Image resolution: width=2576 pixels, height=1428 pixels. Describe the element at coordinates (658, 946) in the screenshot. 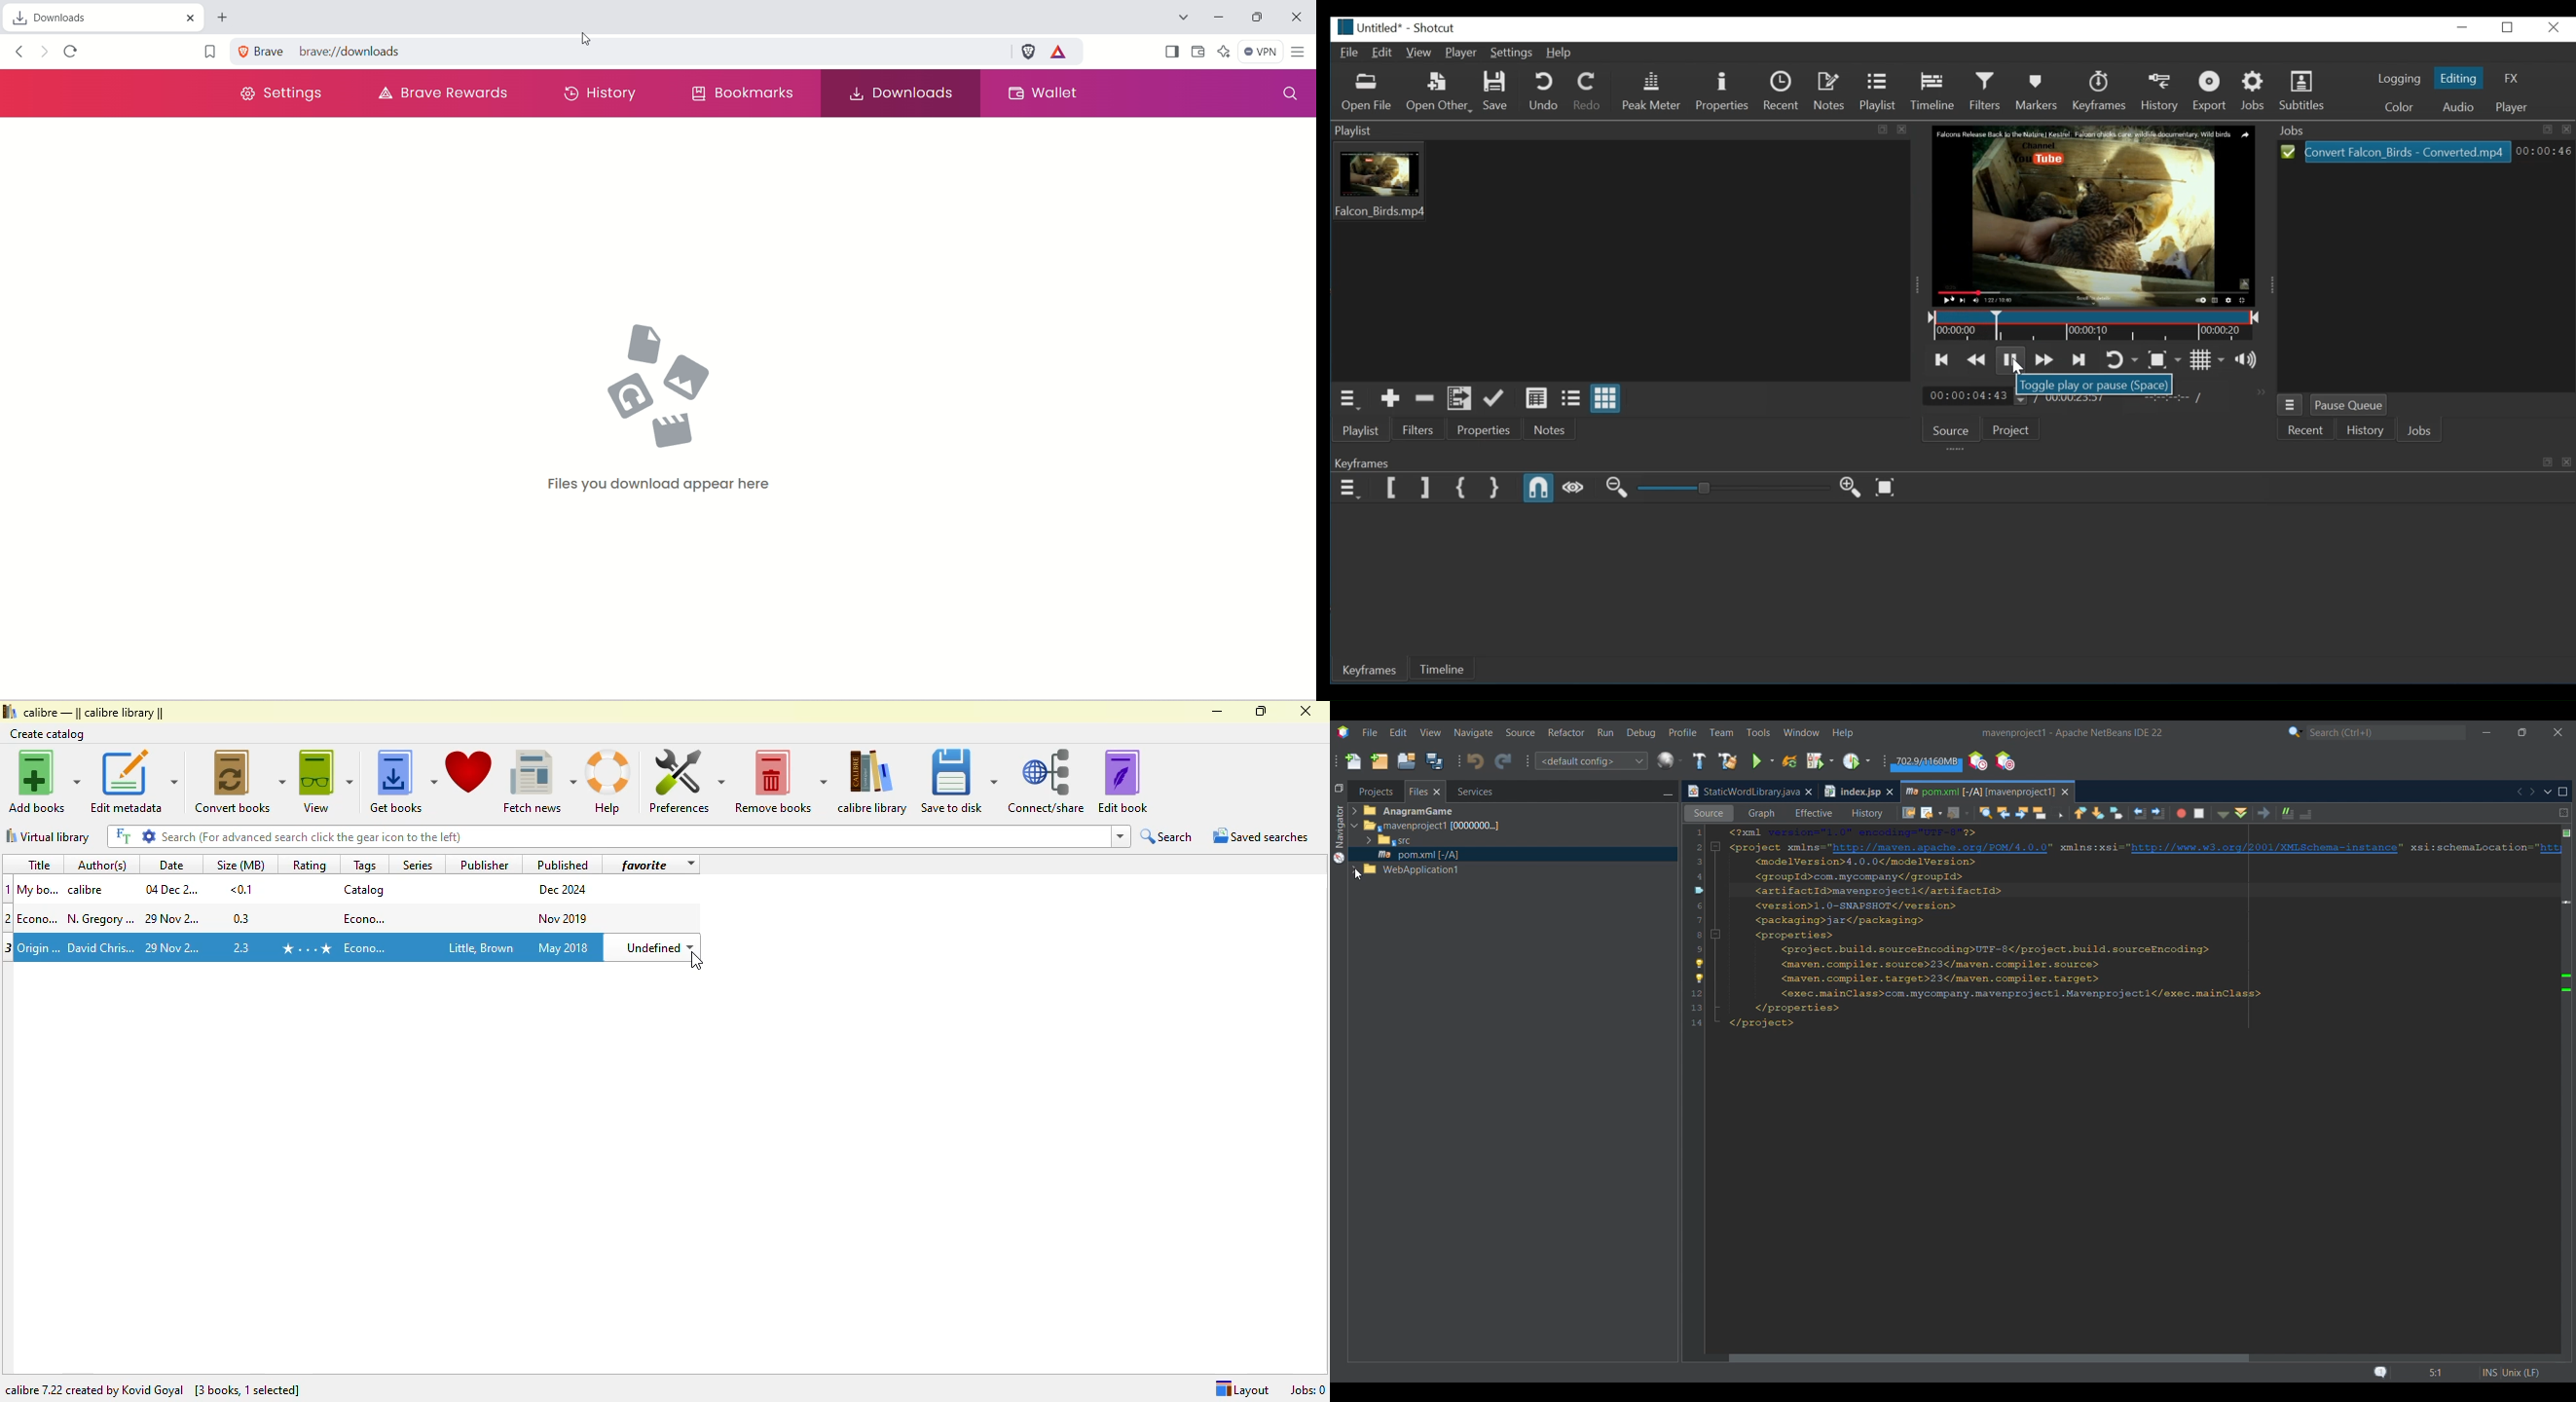

I see `undefined` at that location.